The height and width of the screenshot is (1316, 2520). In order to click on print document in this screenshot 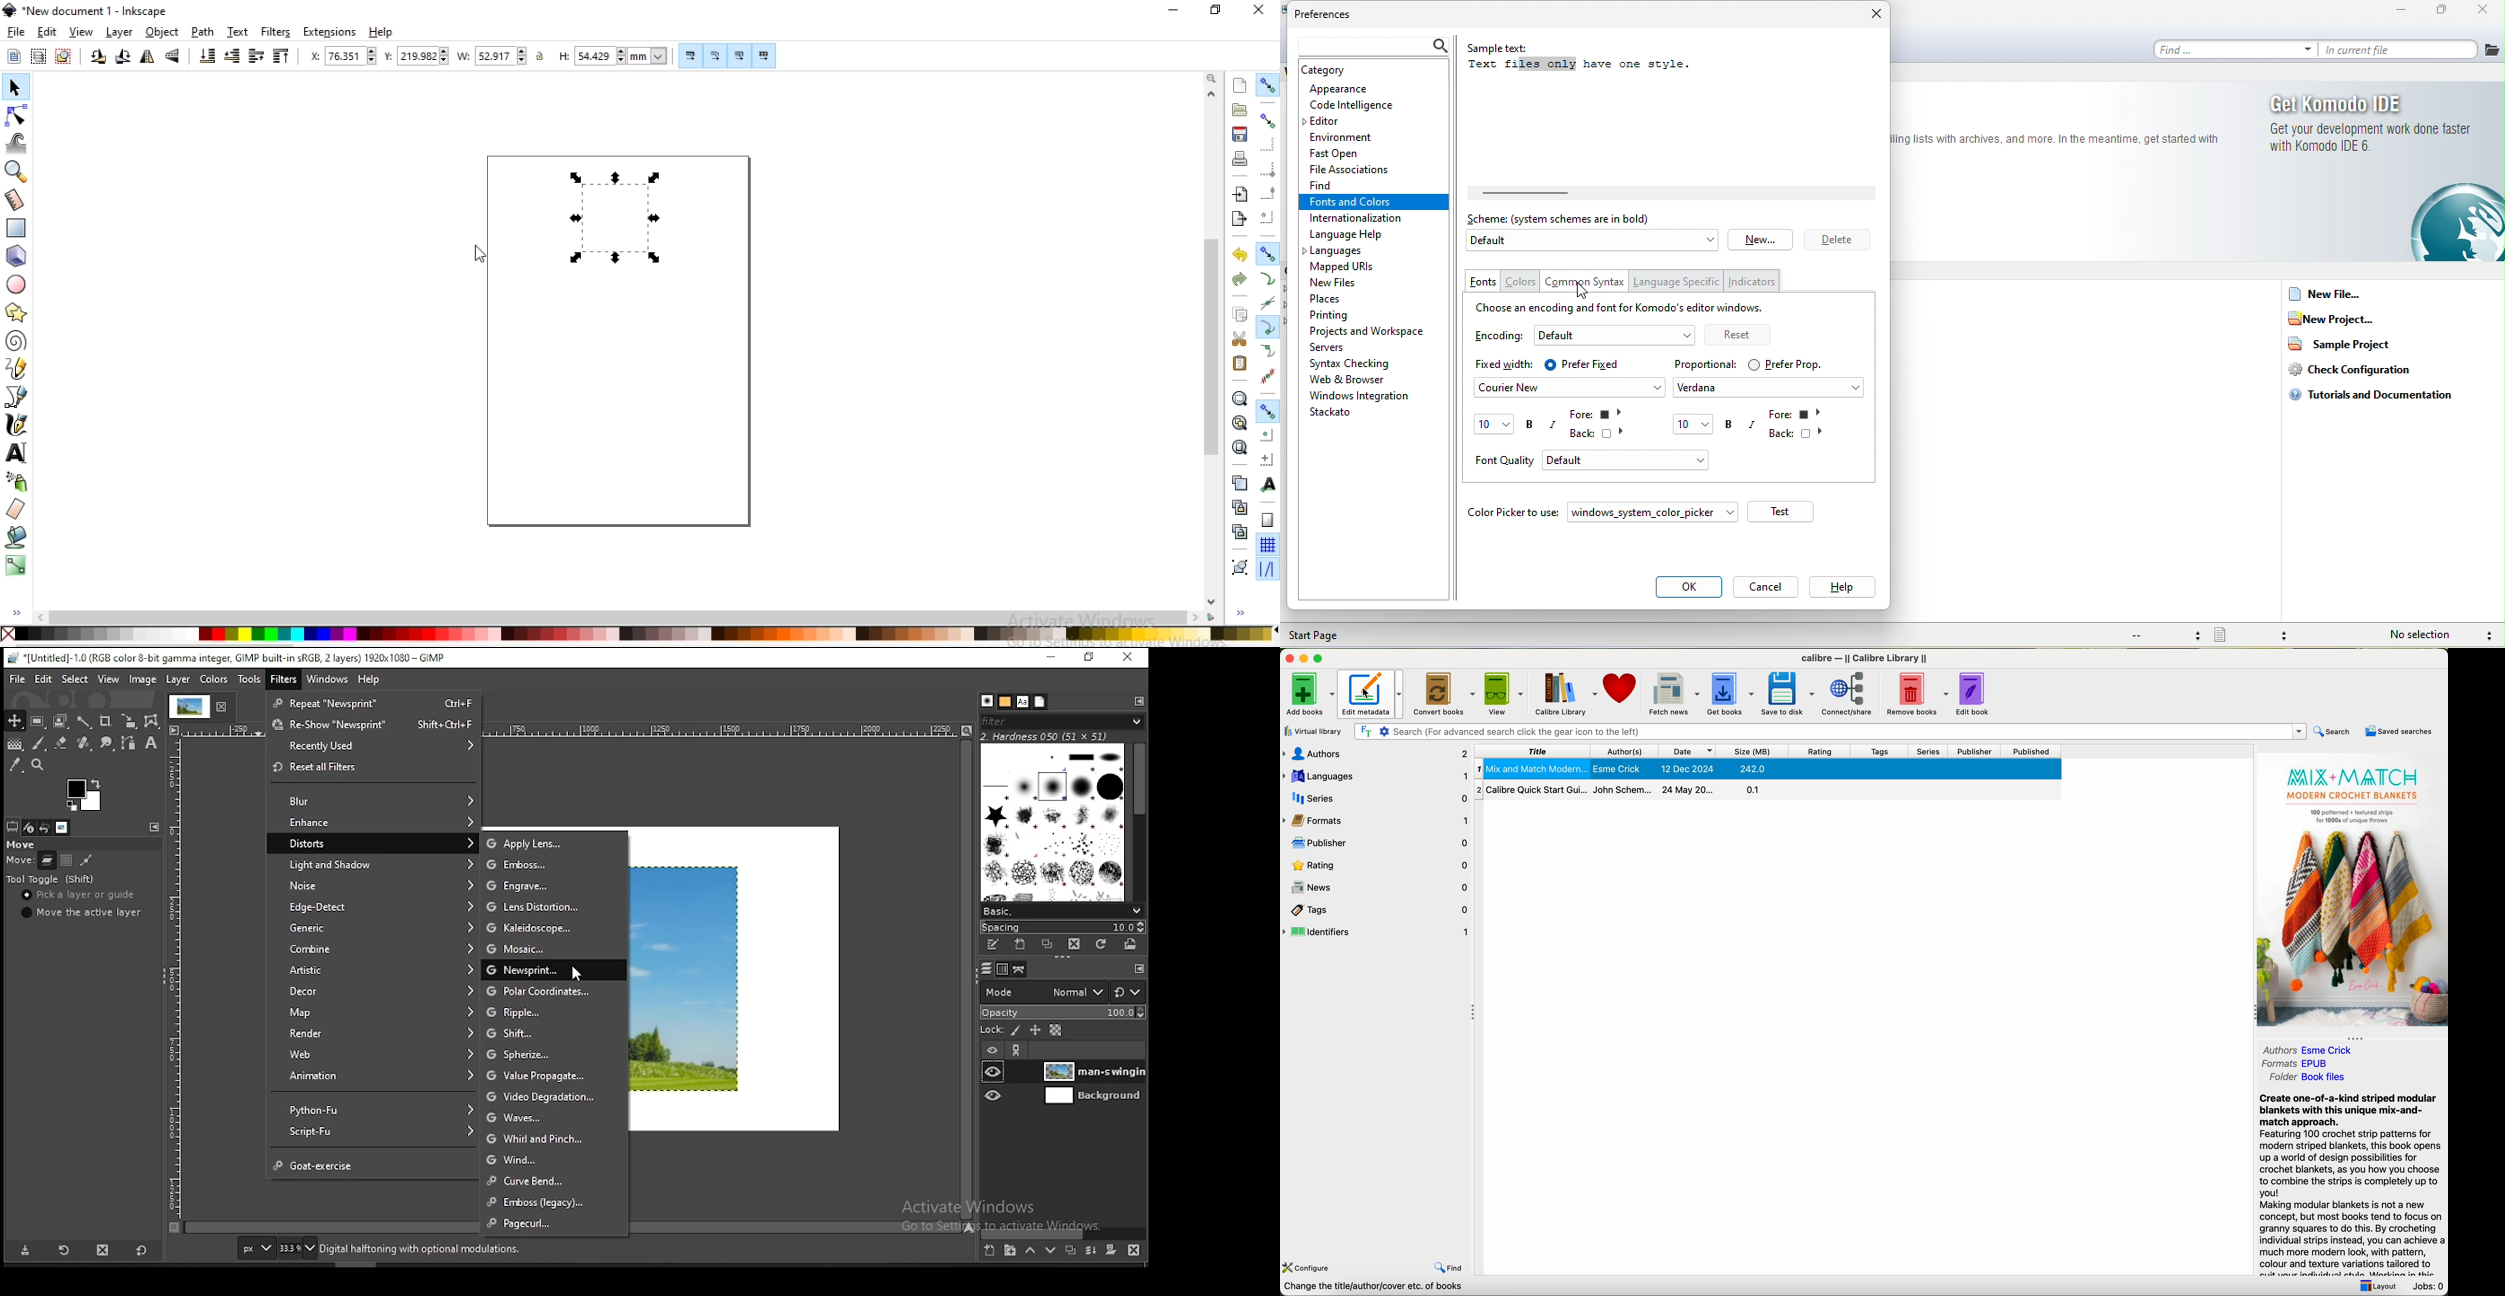, I will do `click(1240, 159)`.